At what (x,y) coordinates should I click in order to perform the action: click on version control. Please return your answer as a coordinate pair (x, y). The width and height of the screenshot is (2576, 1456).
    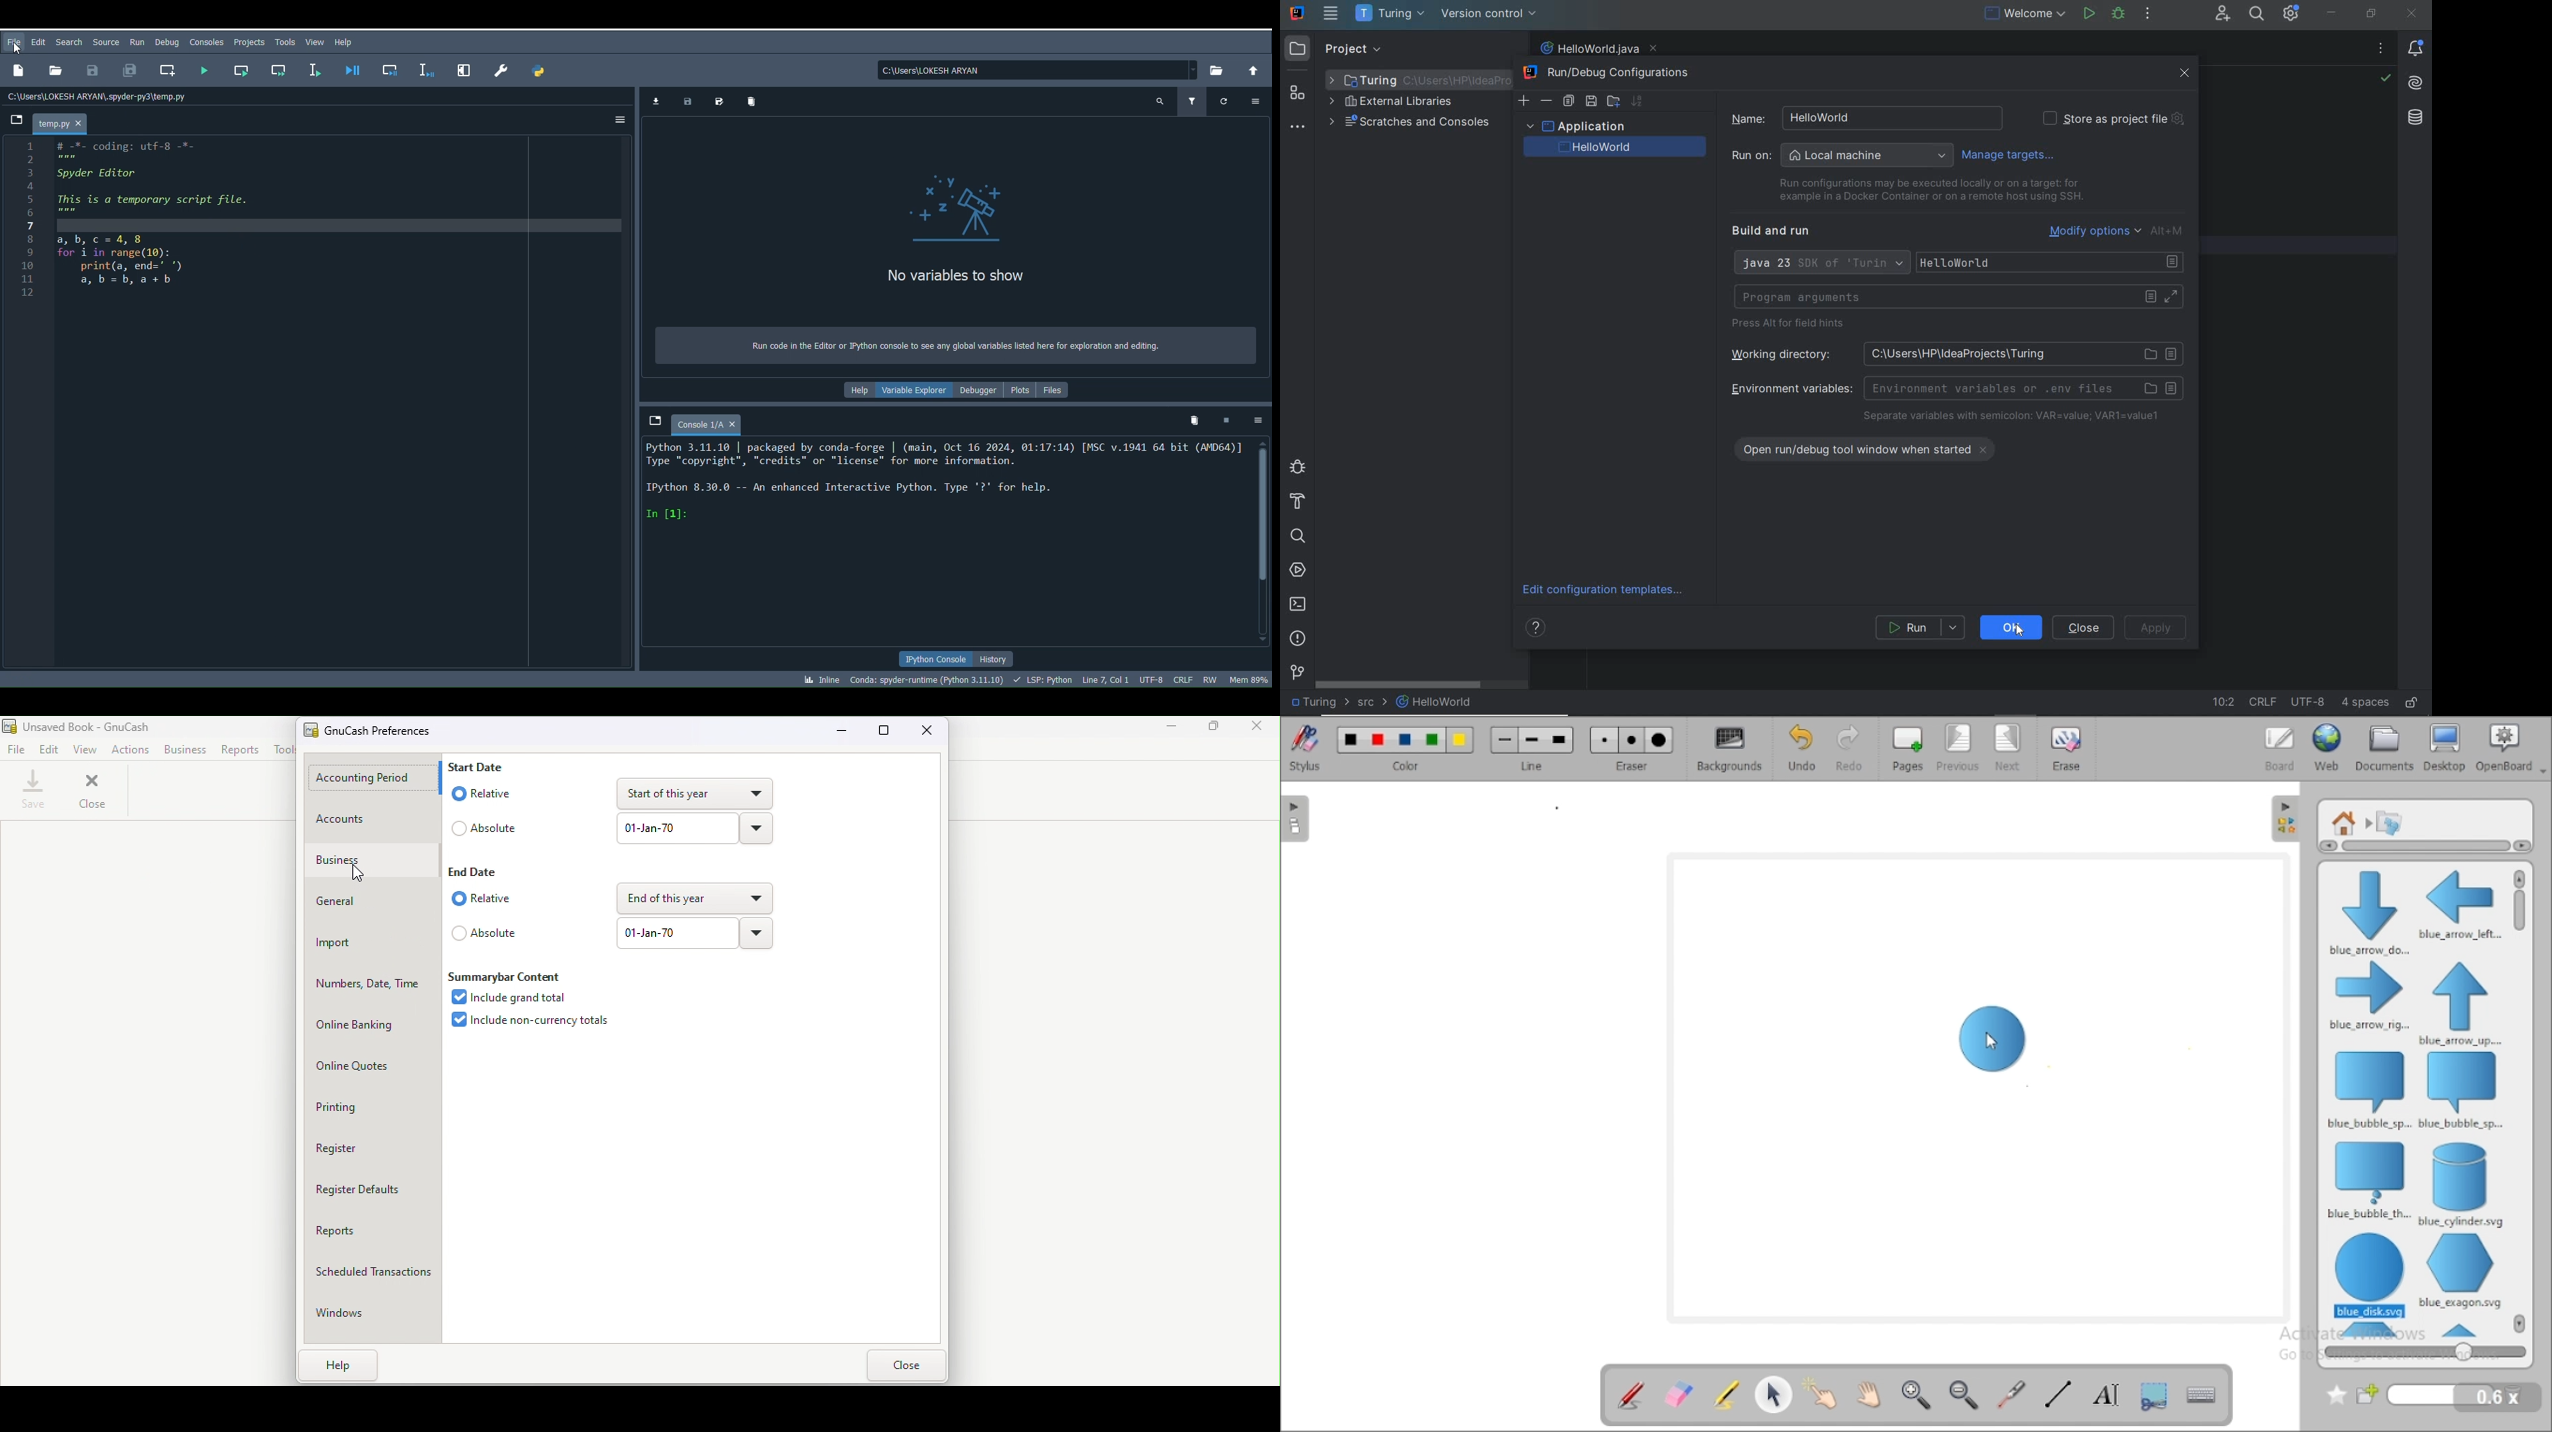
    Looking at the image, I should click on (1489, 14).